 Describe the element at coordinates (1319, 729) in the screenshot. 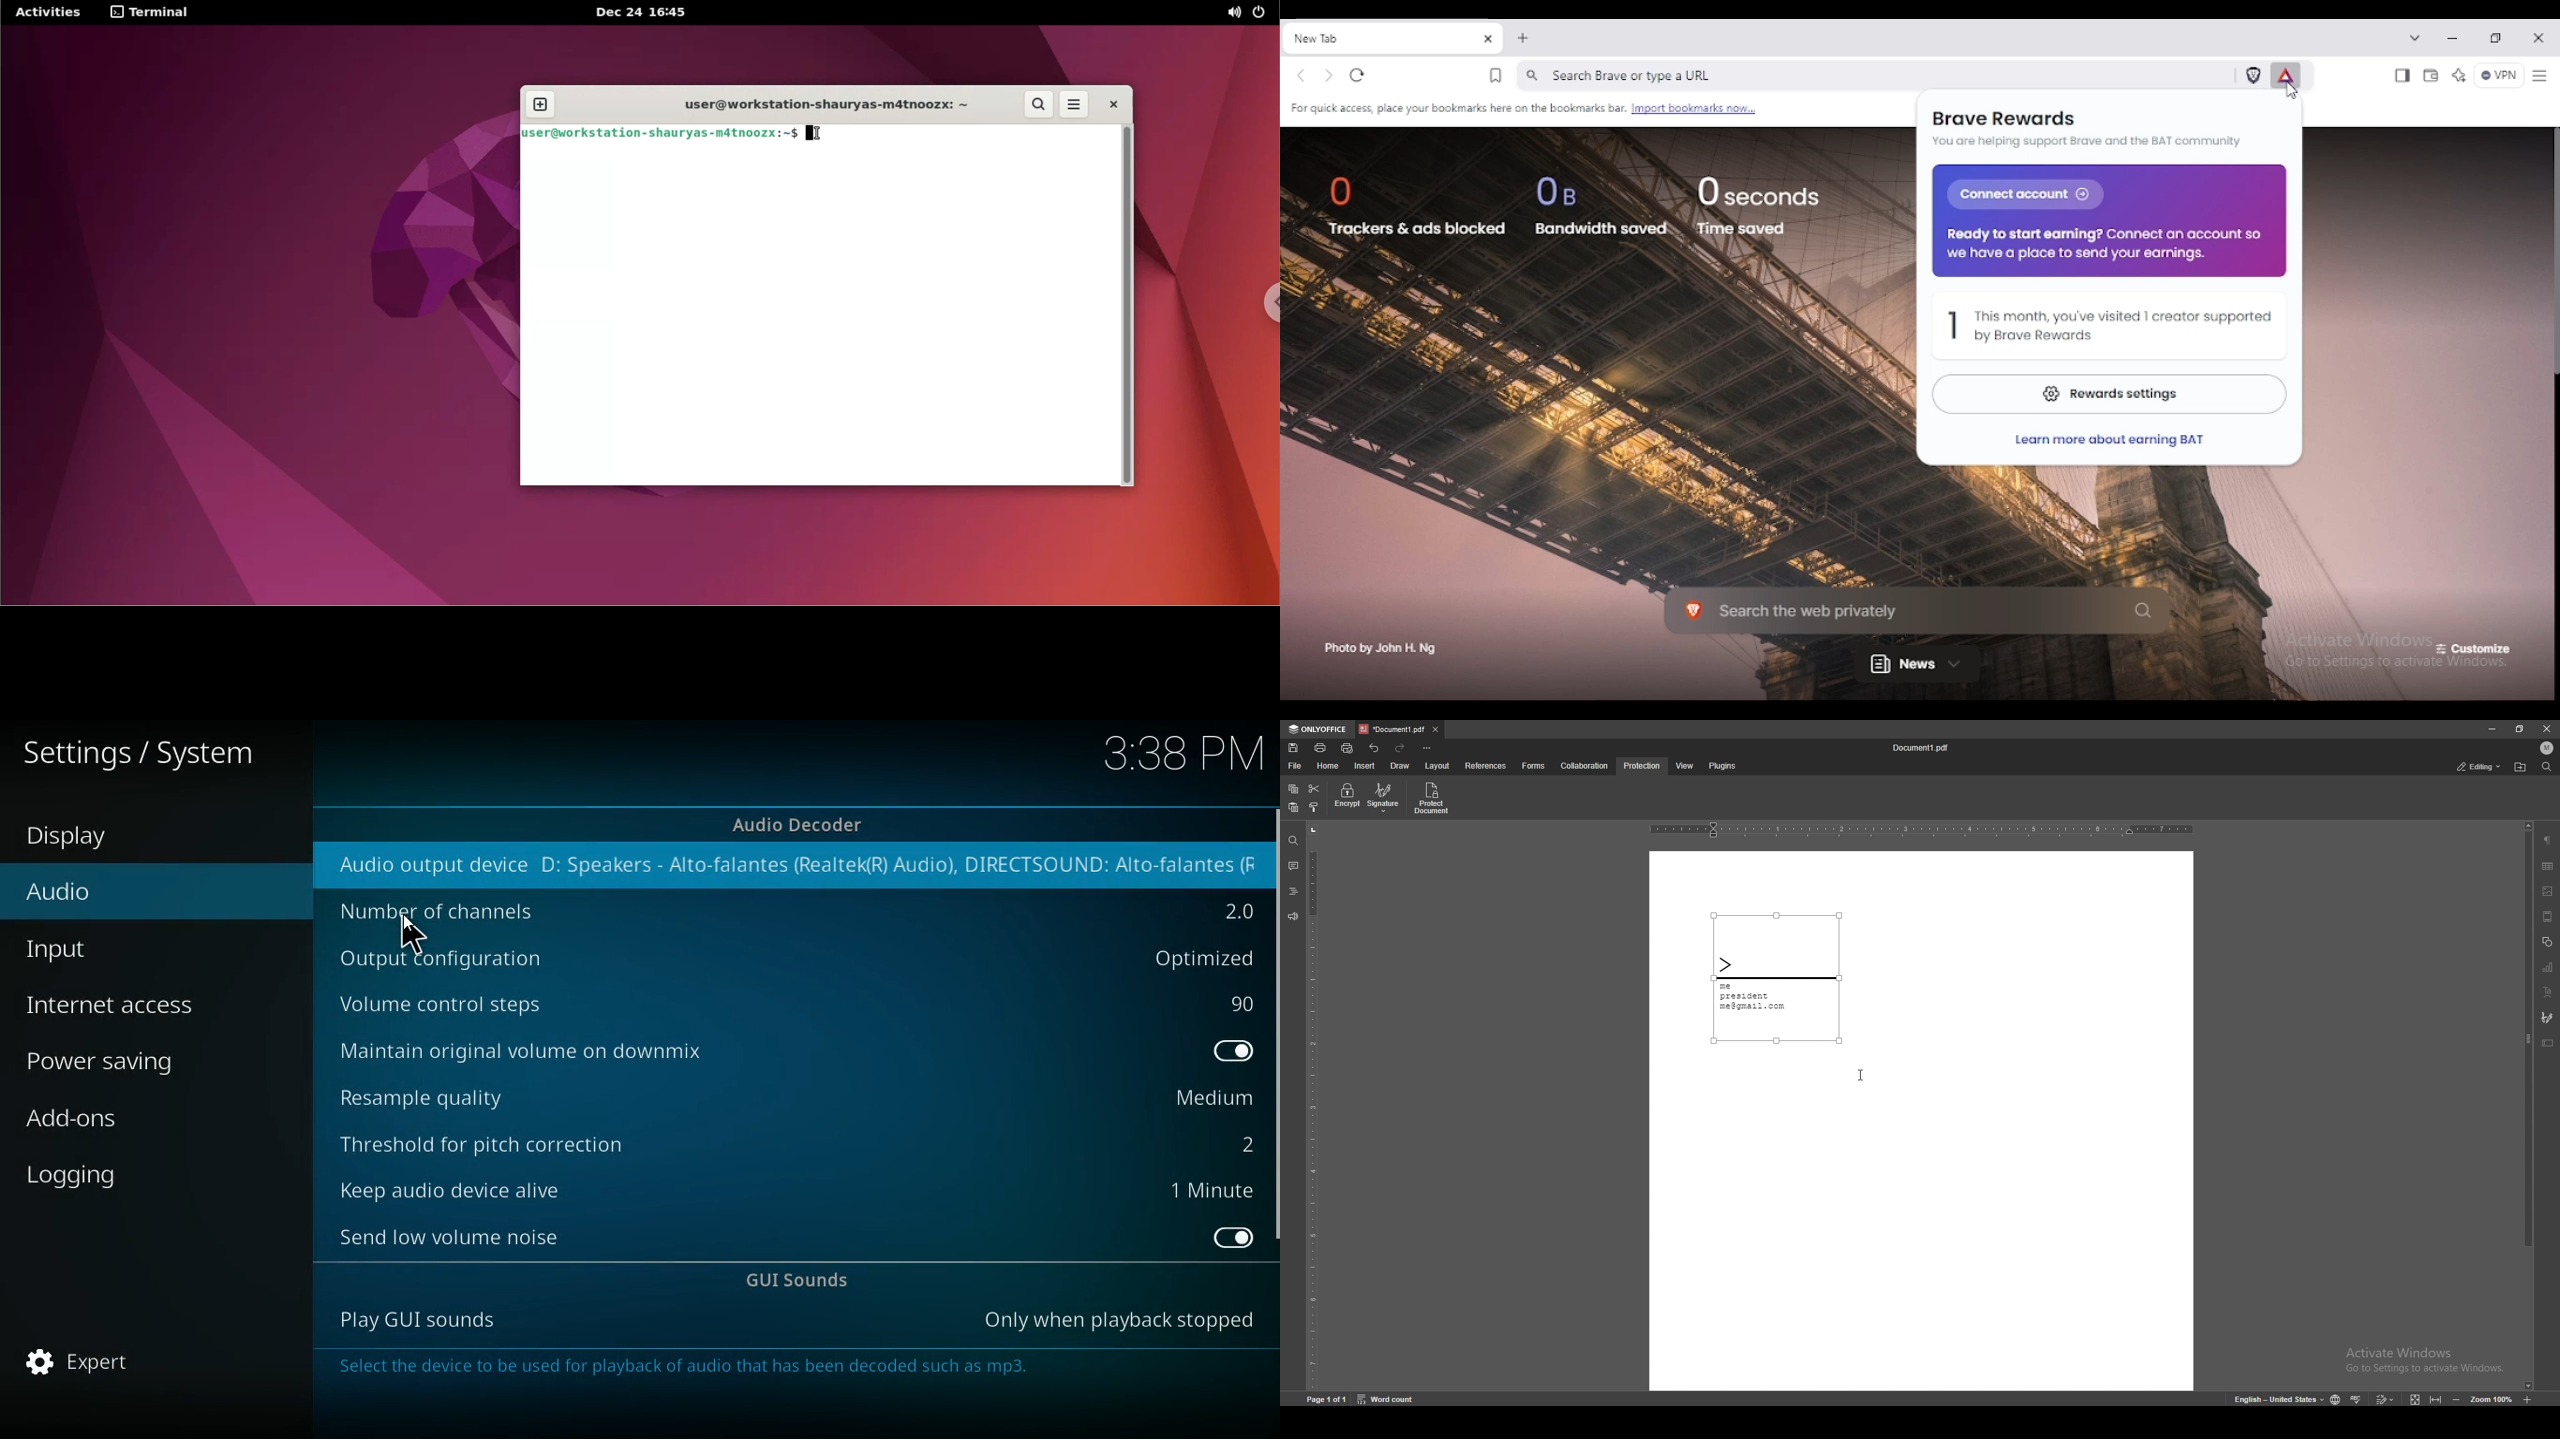

I see `onlyoffice` at that location.